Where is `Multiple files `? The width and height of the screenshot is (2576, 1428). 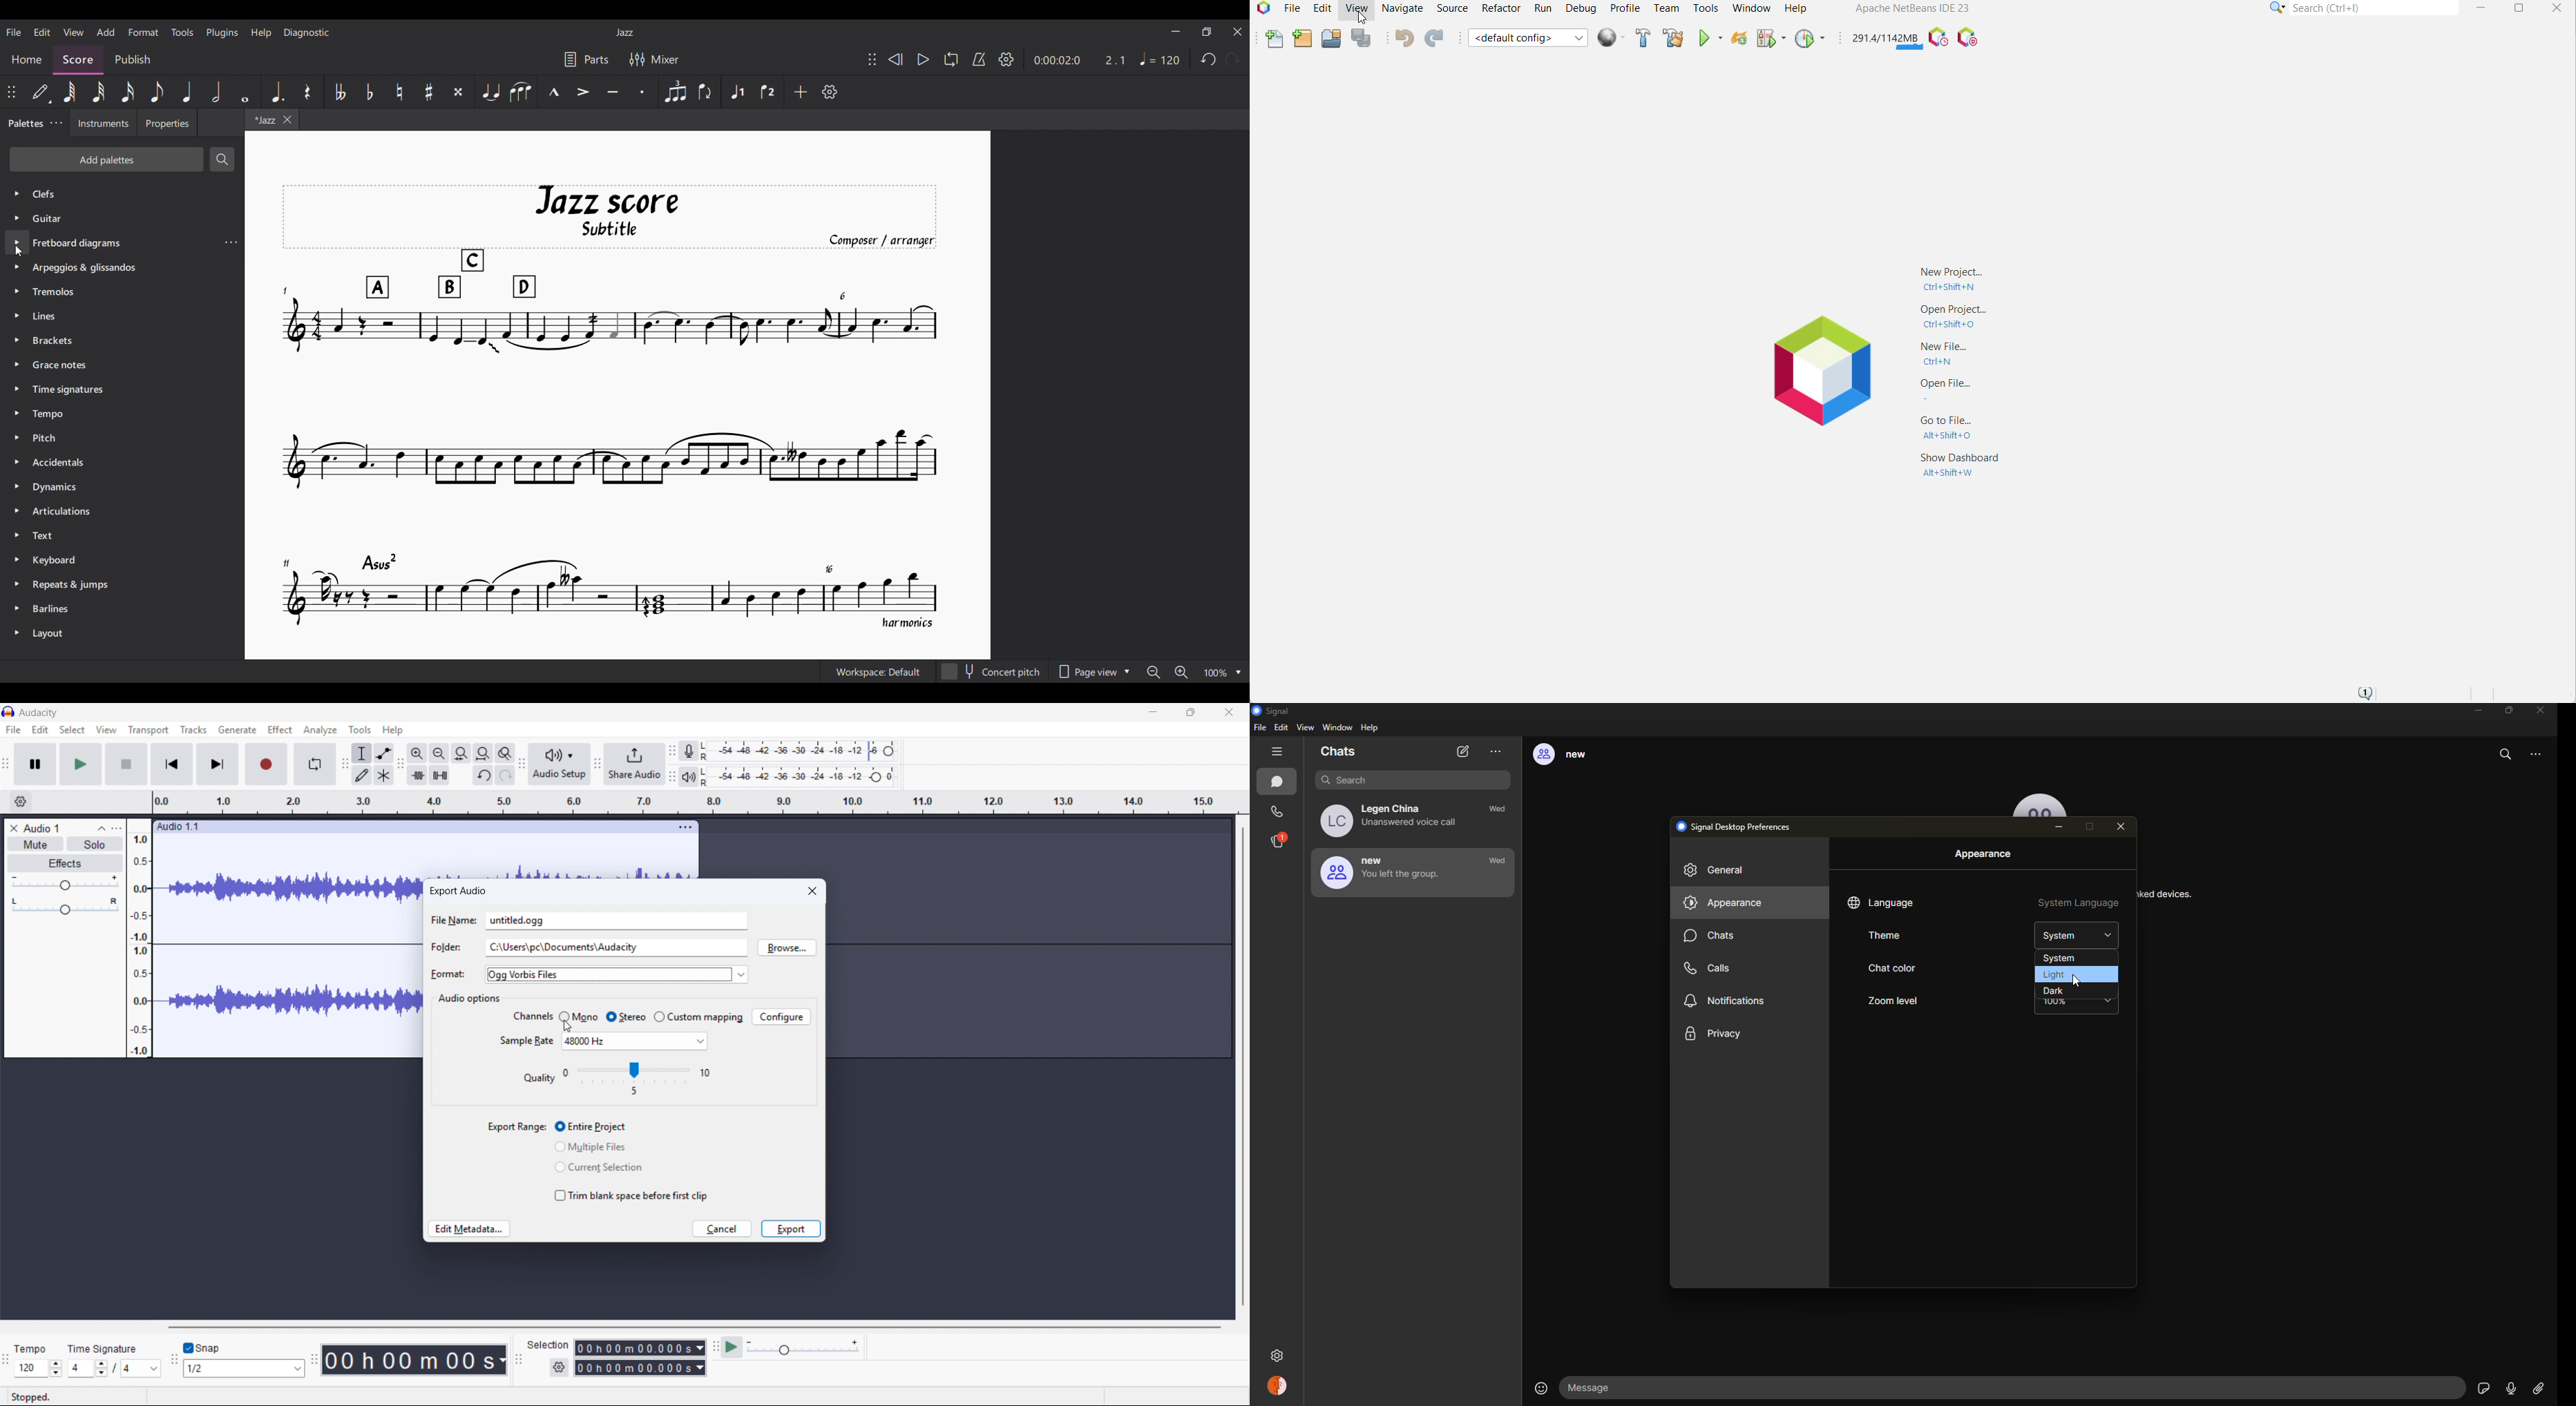
Multiple files  is located at coordinates (593, 1147).